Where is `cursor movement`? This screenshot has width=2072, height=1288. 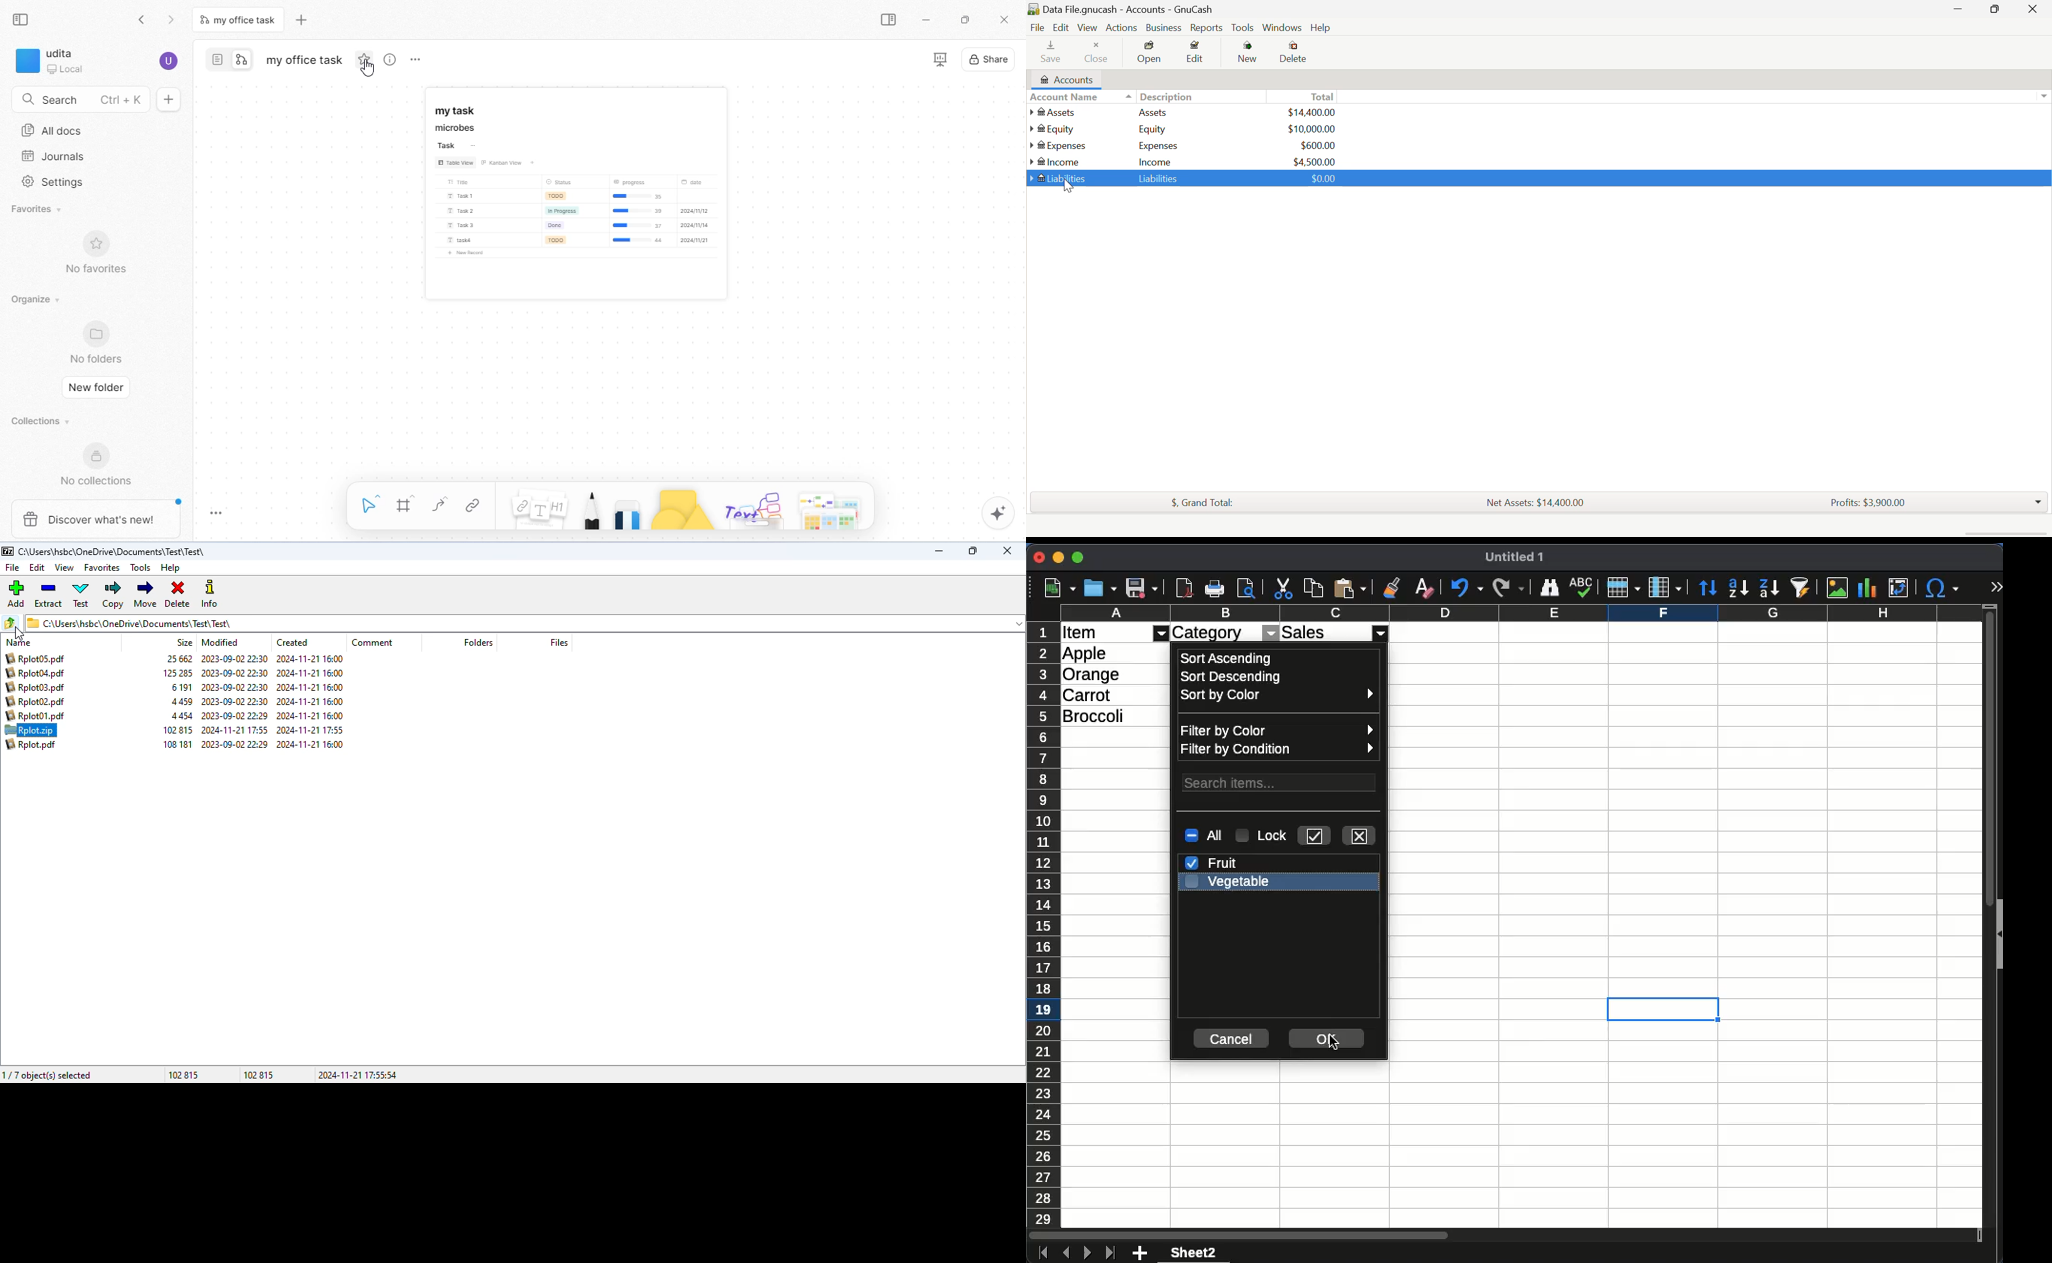
cursor movement is located at coordinates (369, 69).